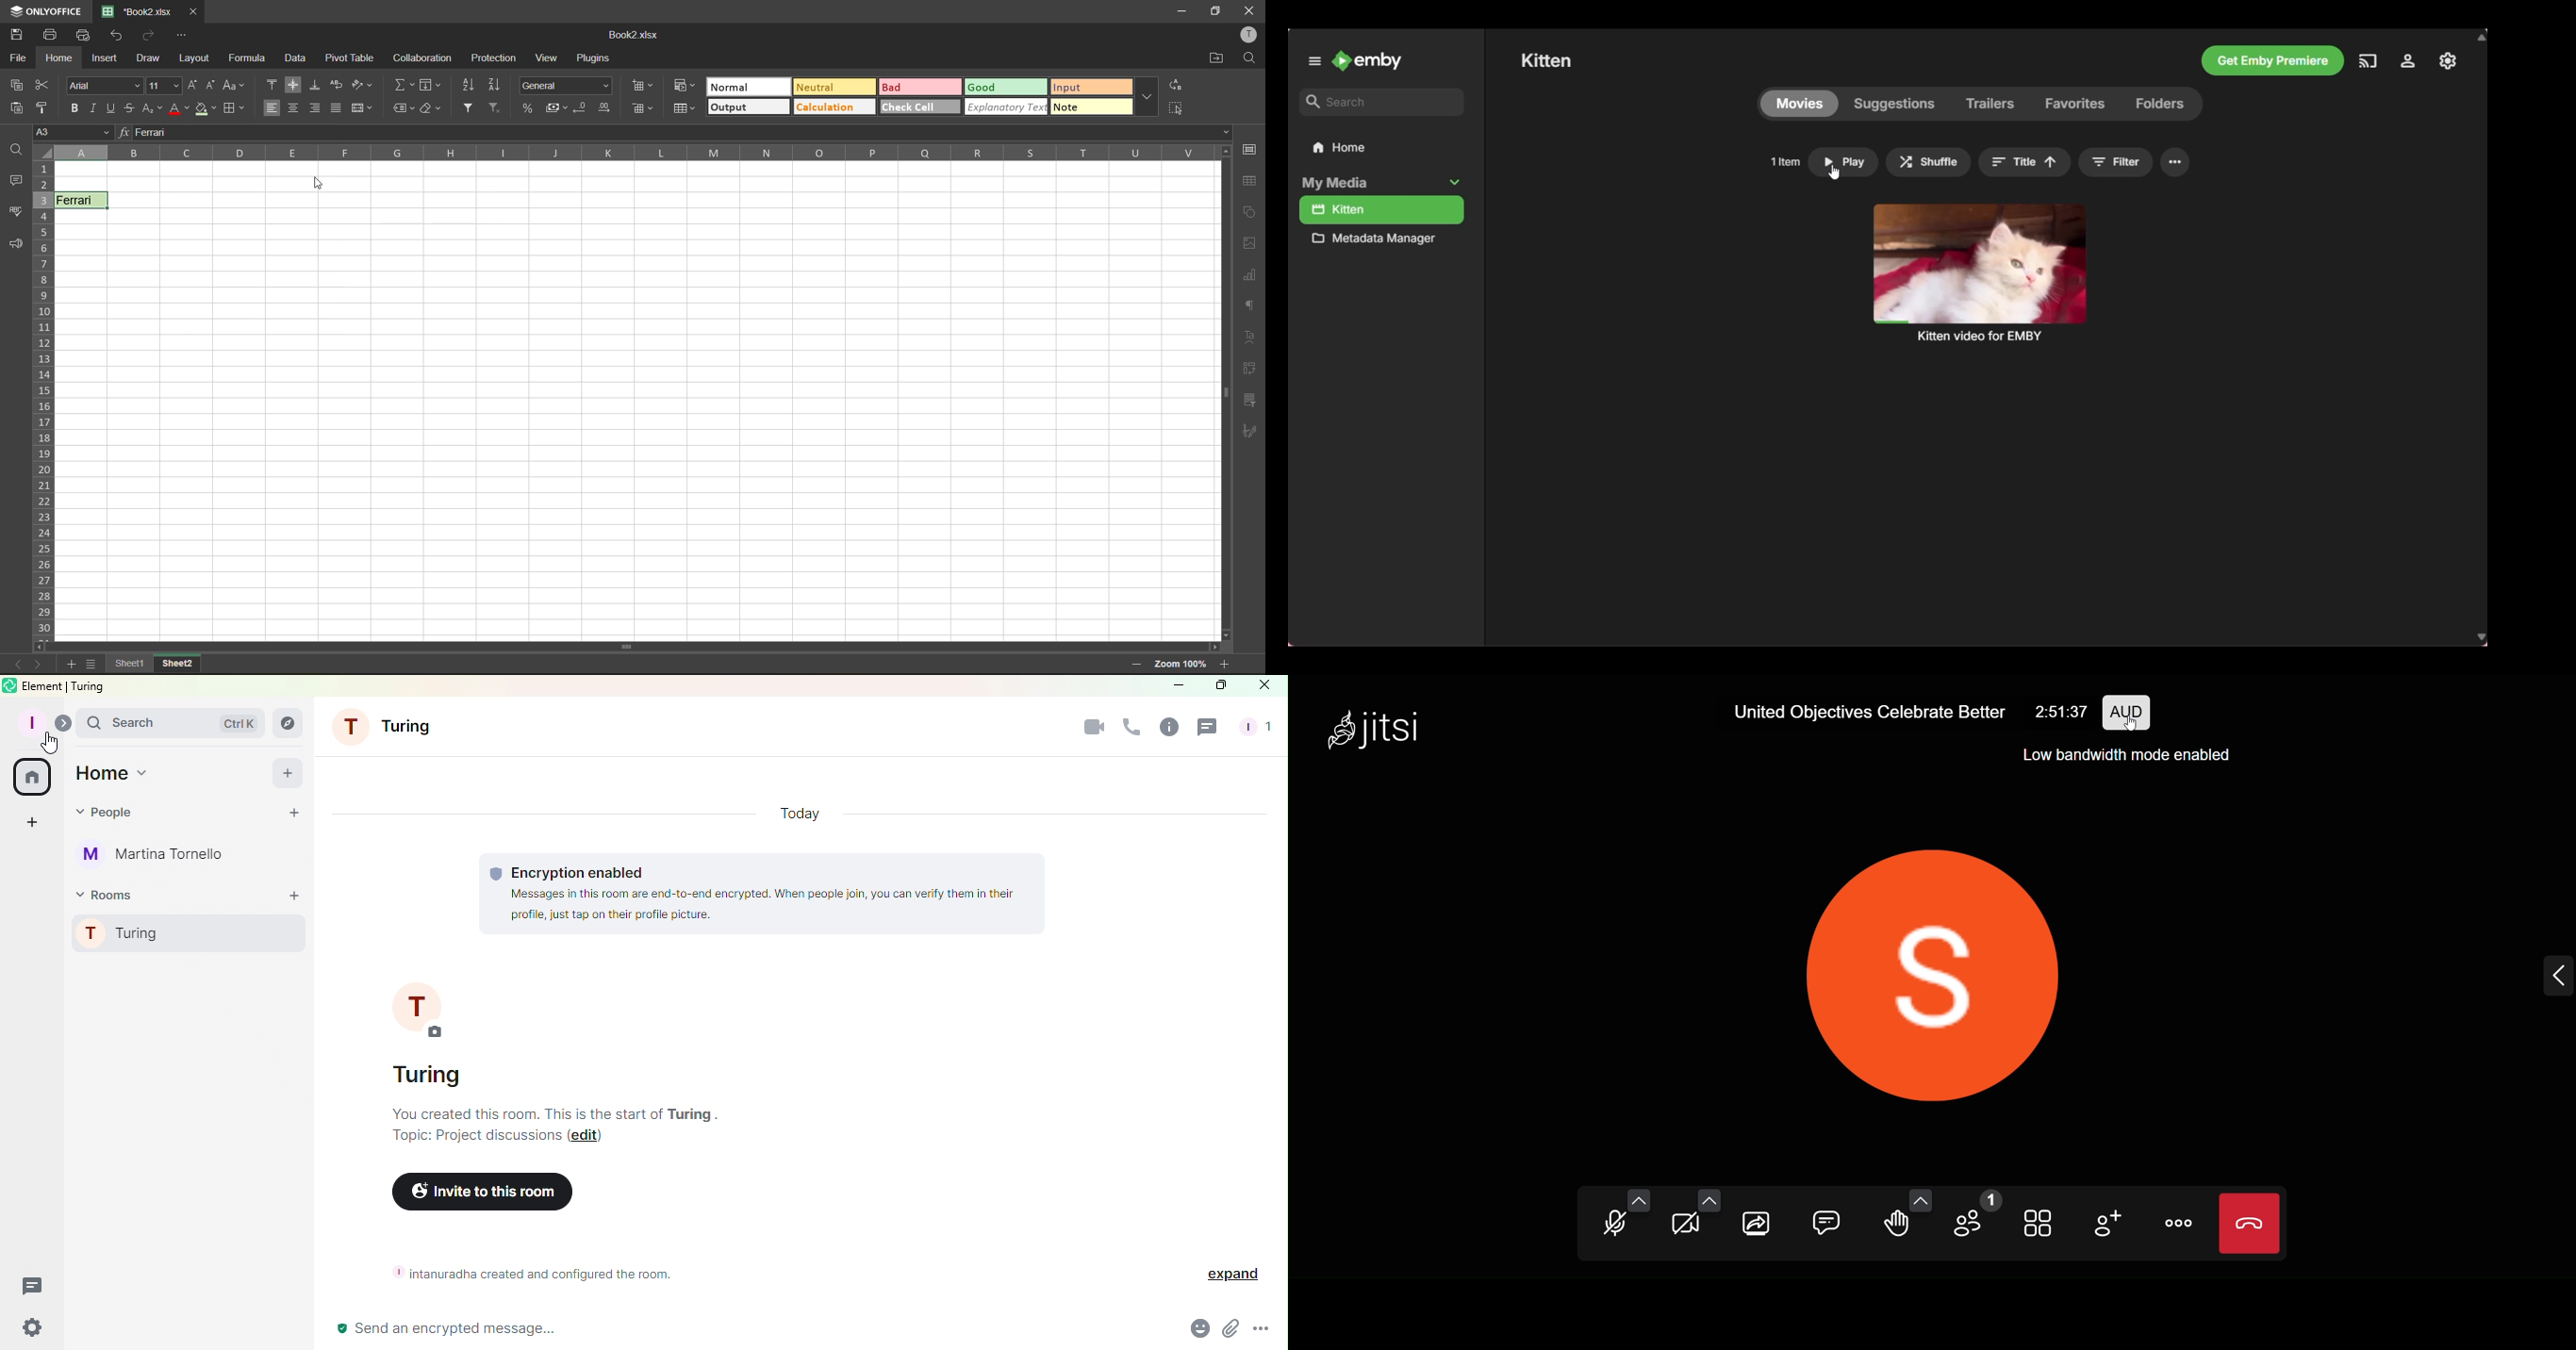 This screenshot has height=1372, width=2576. I want to click on bad, so click(917, 87).